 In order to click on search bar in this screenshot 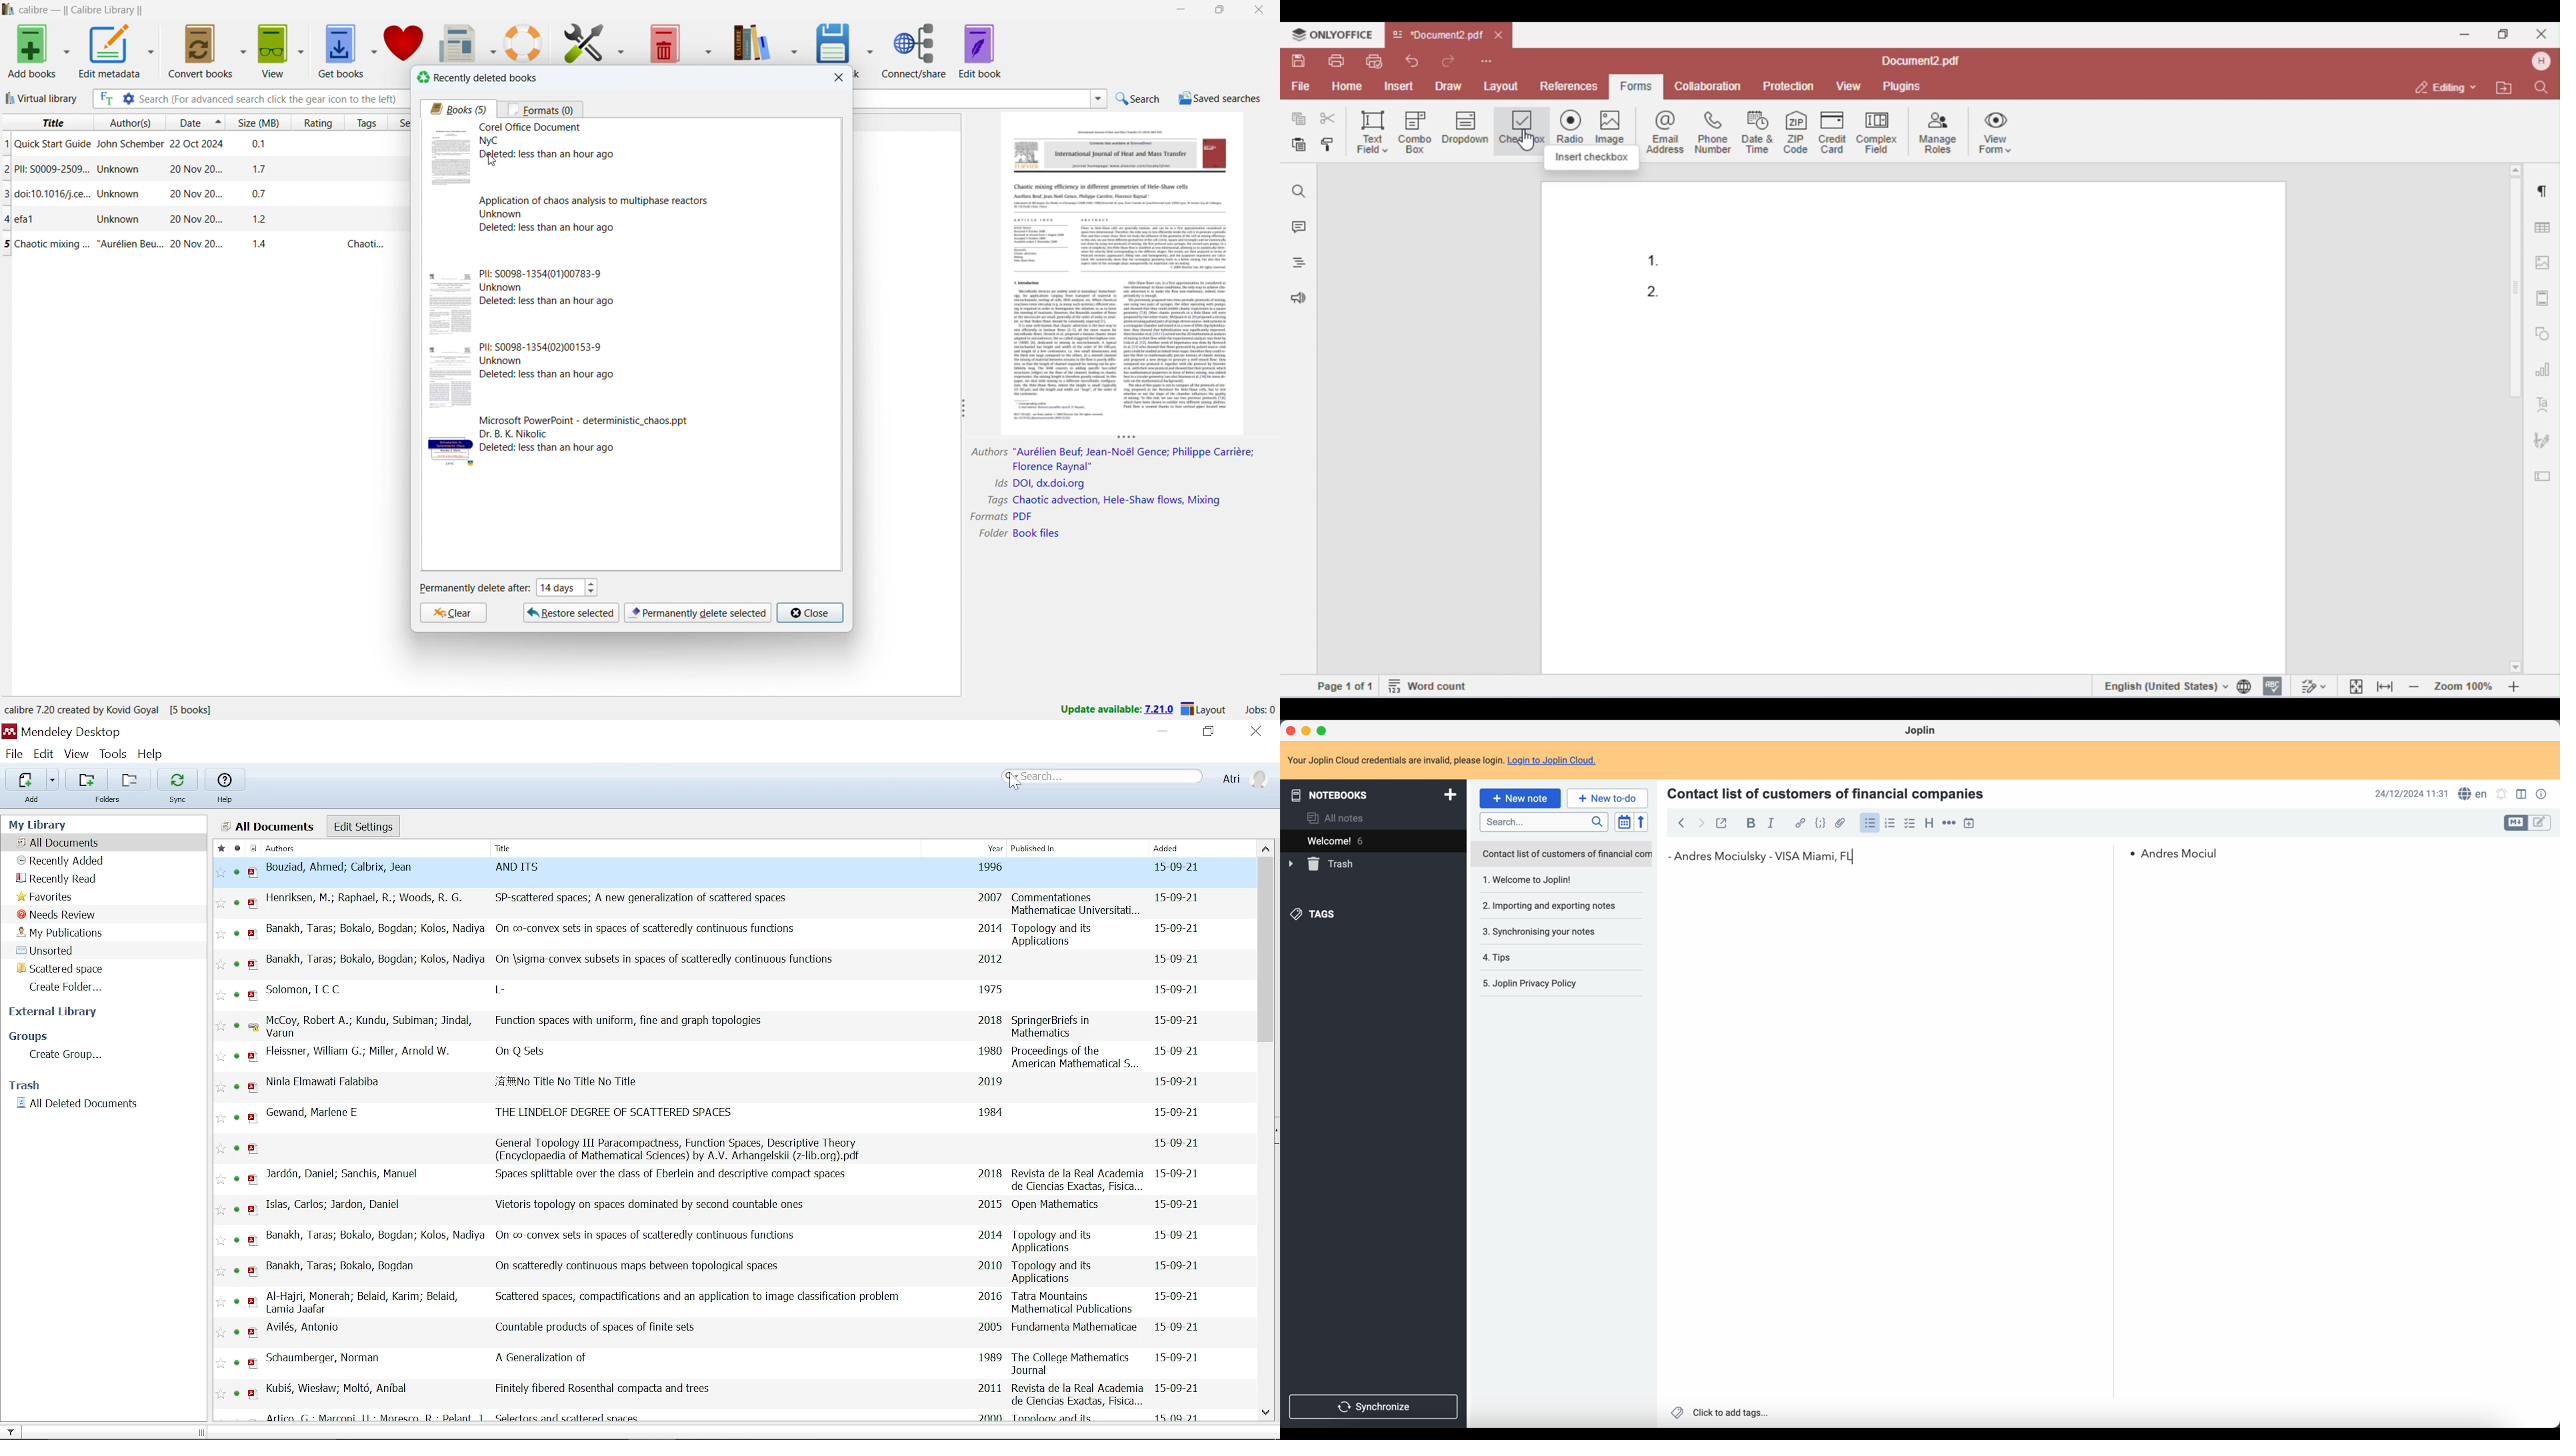, I will do `click(1547, 822)`.